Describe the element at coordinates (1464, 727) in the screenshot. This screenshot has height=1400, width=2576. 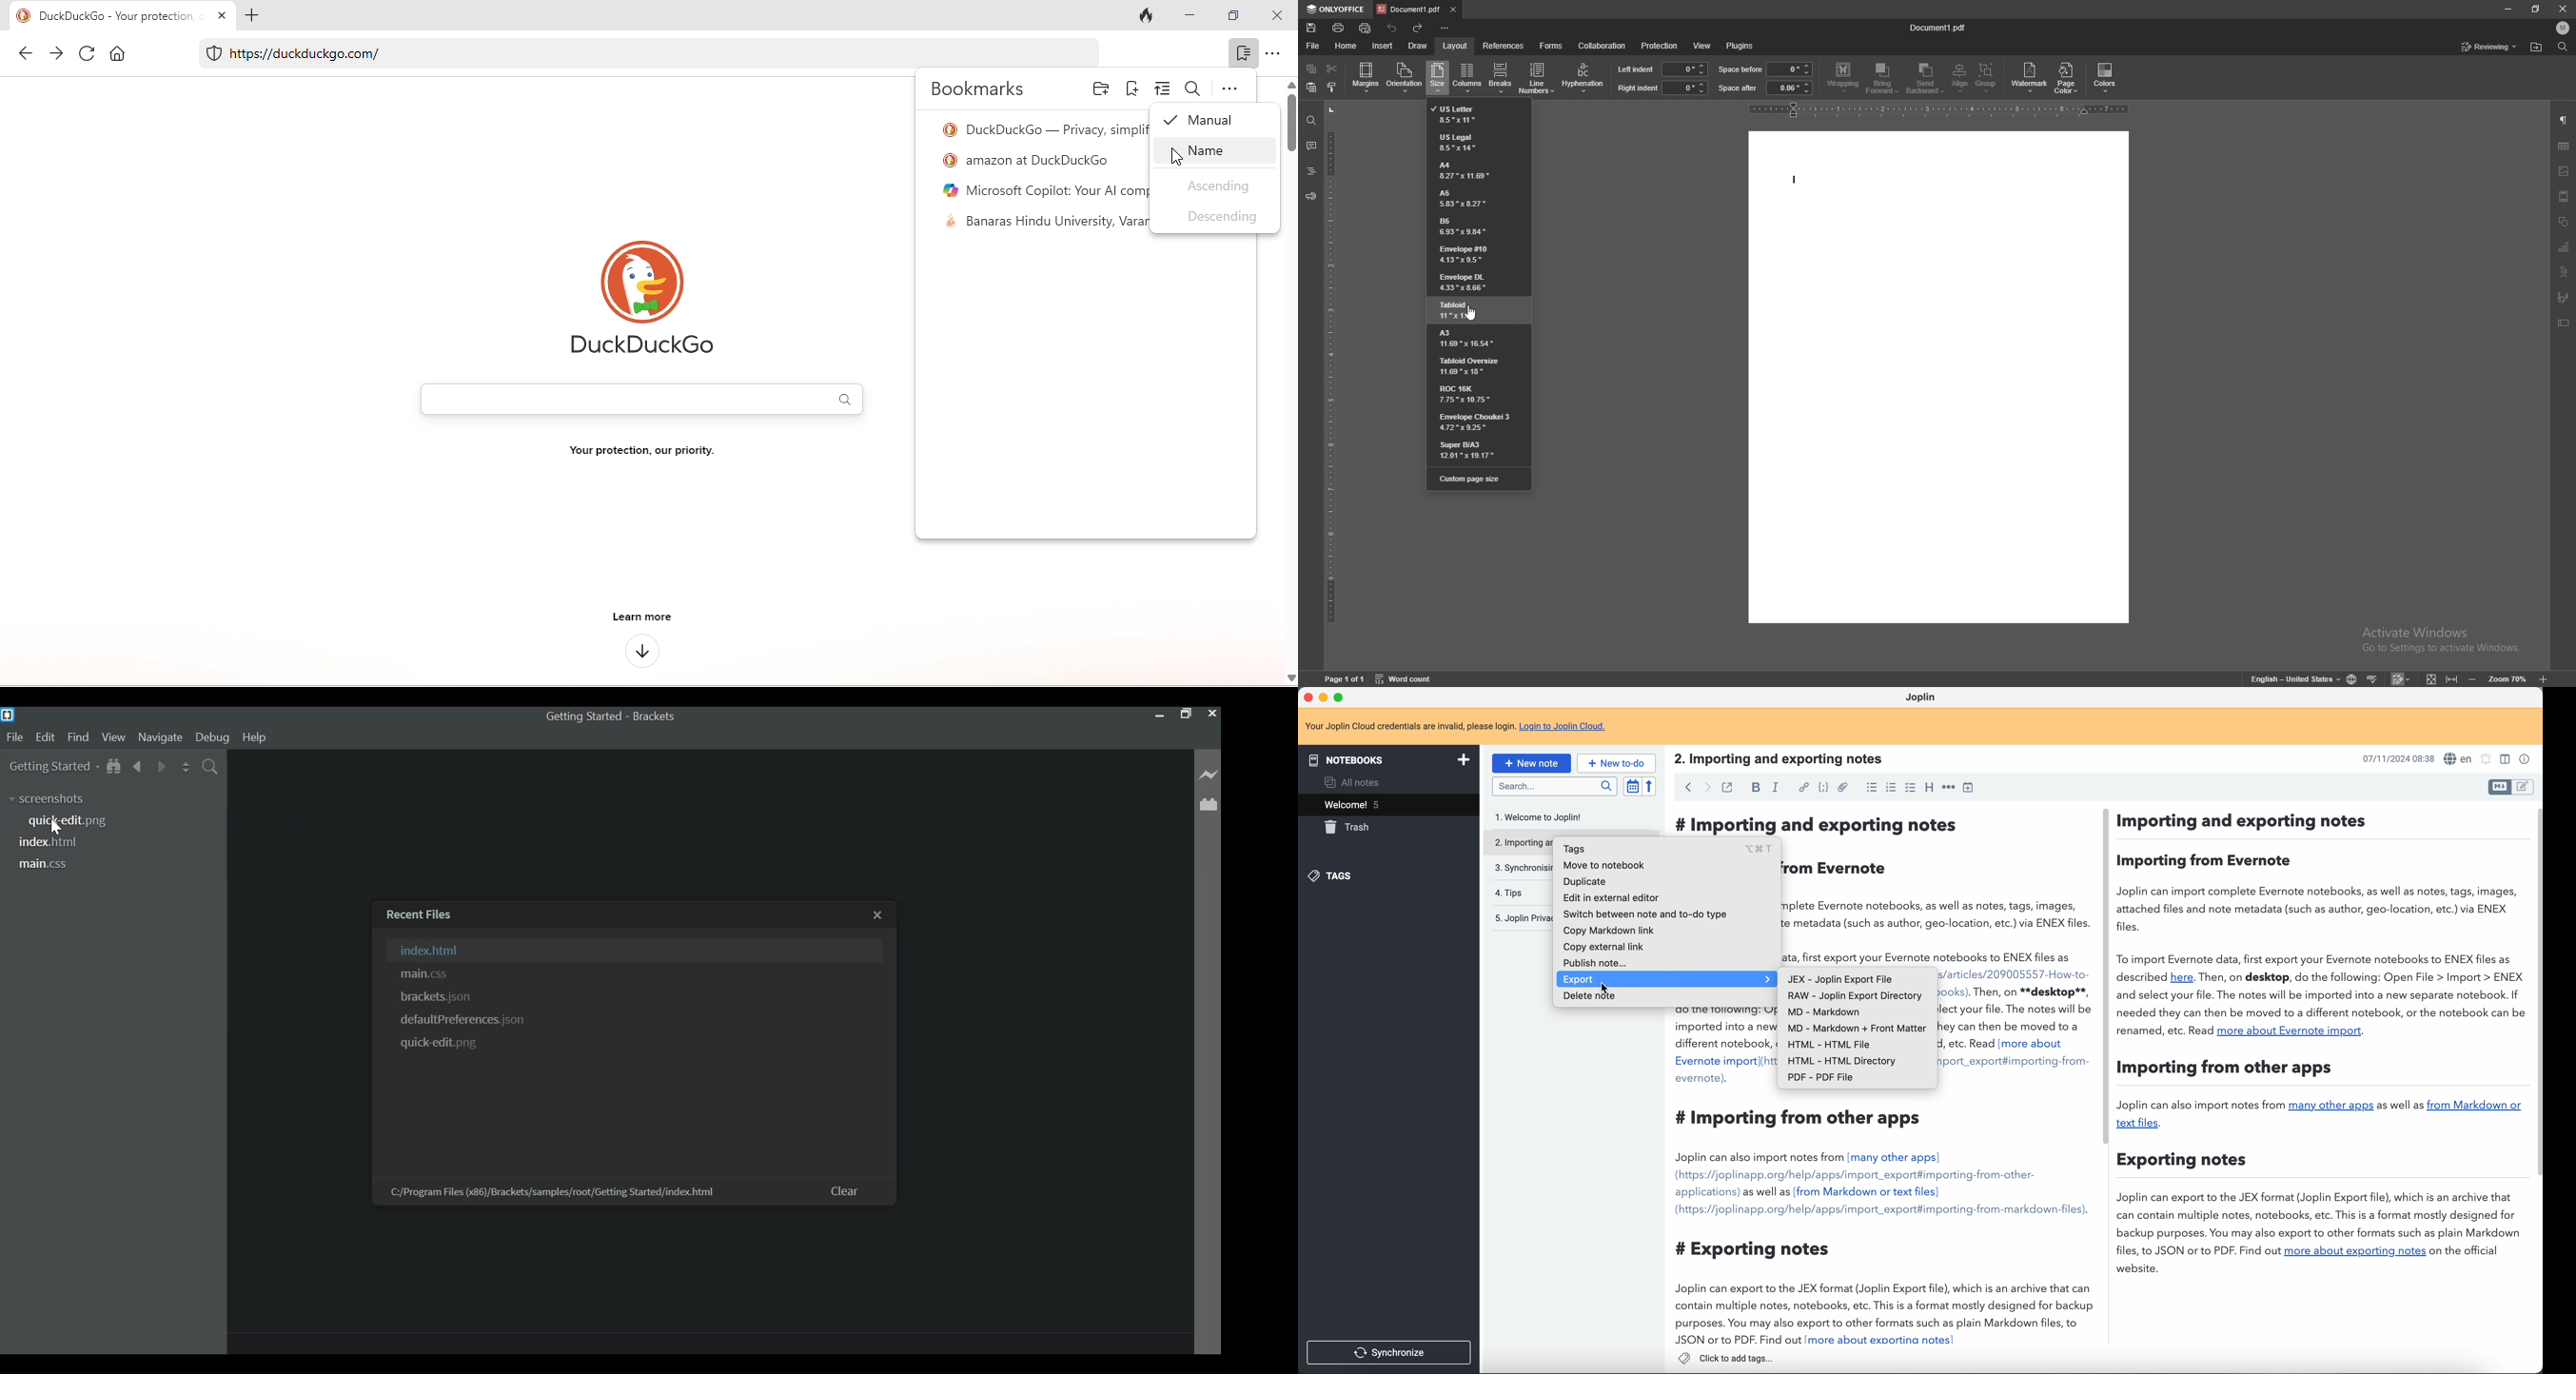
I see `note` at that location.